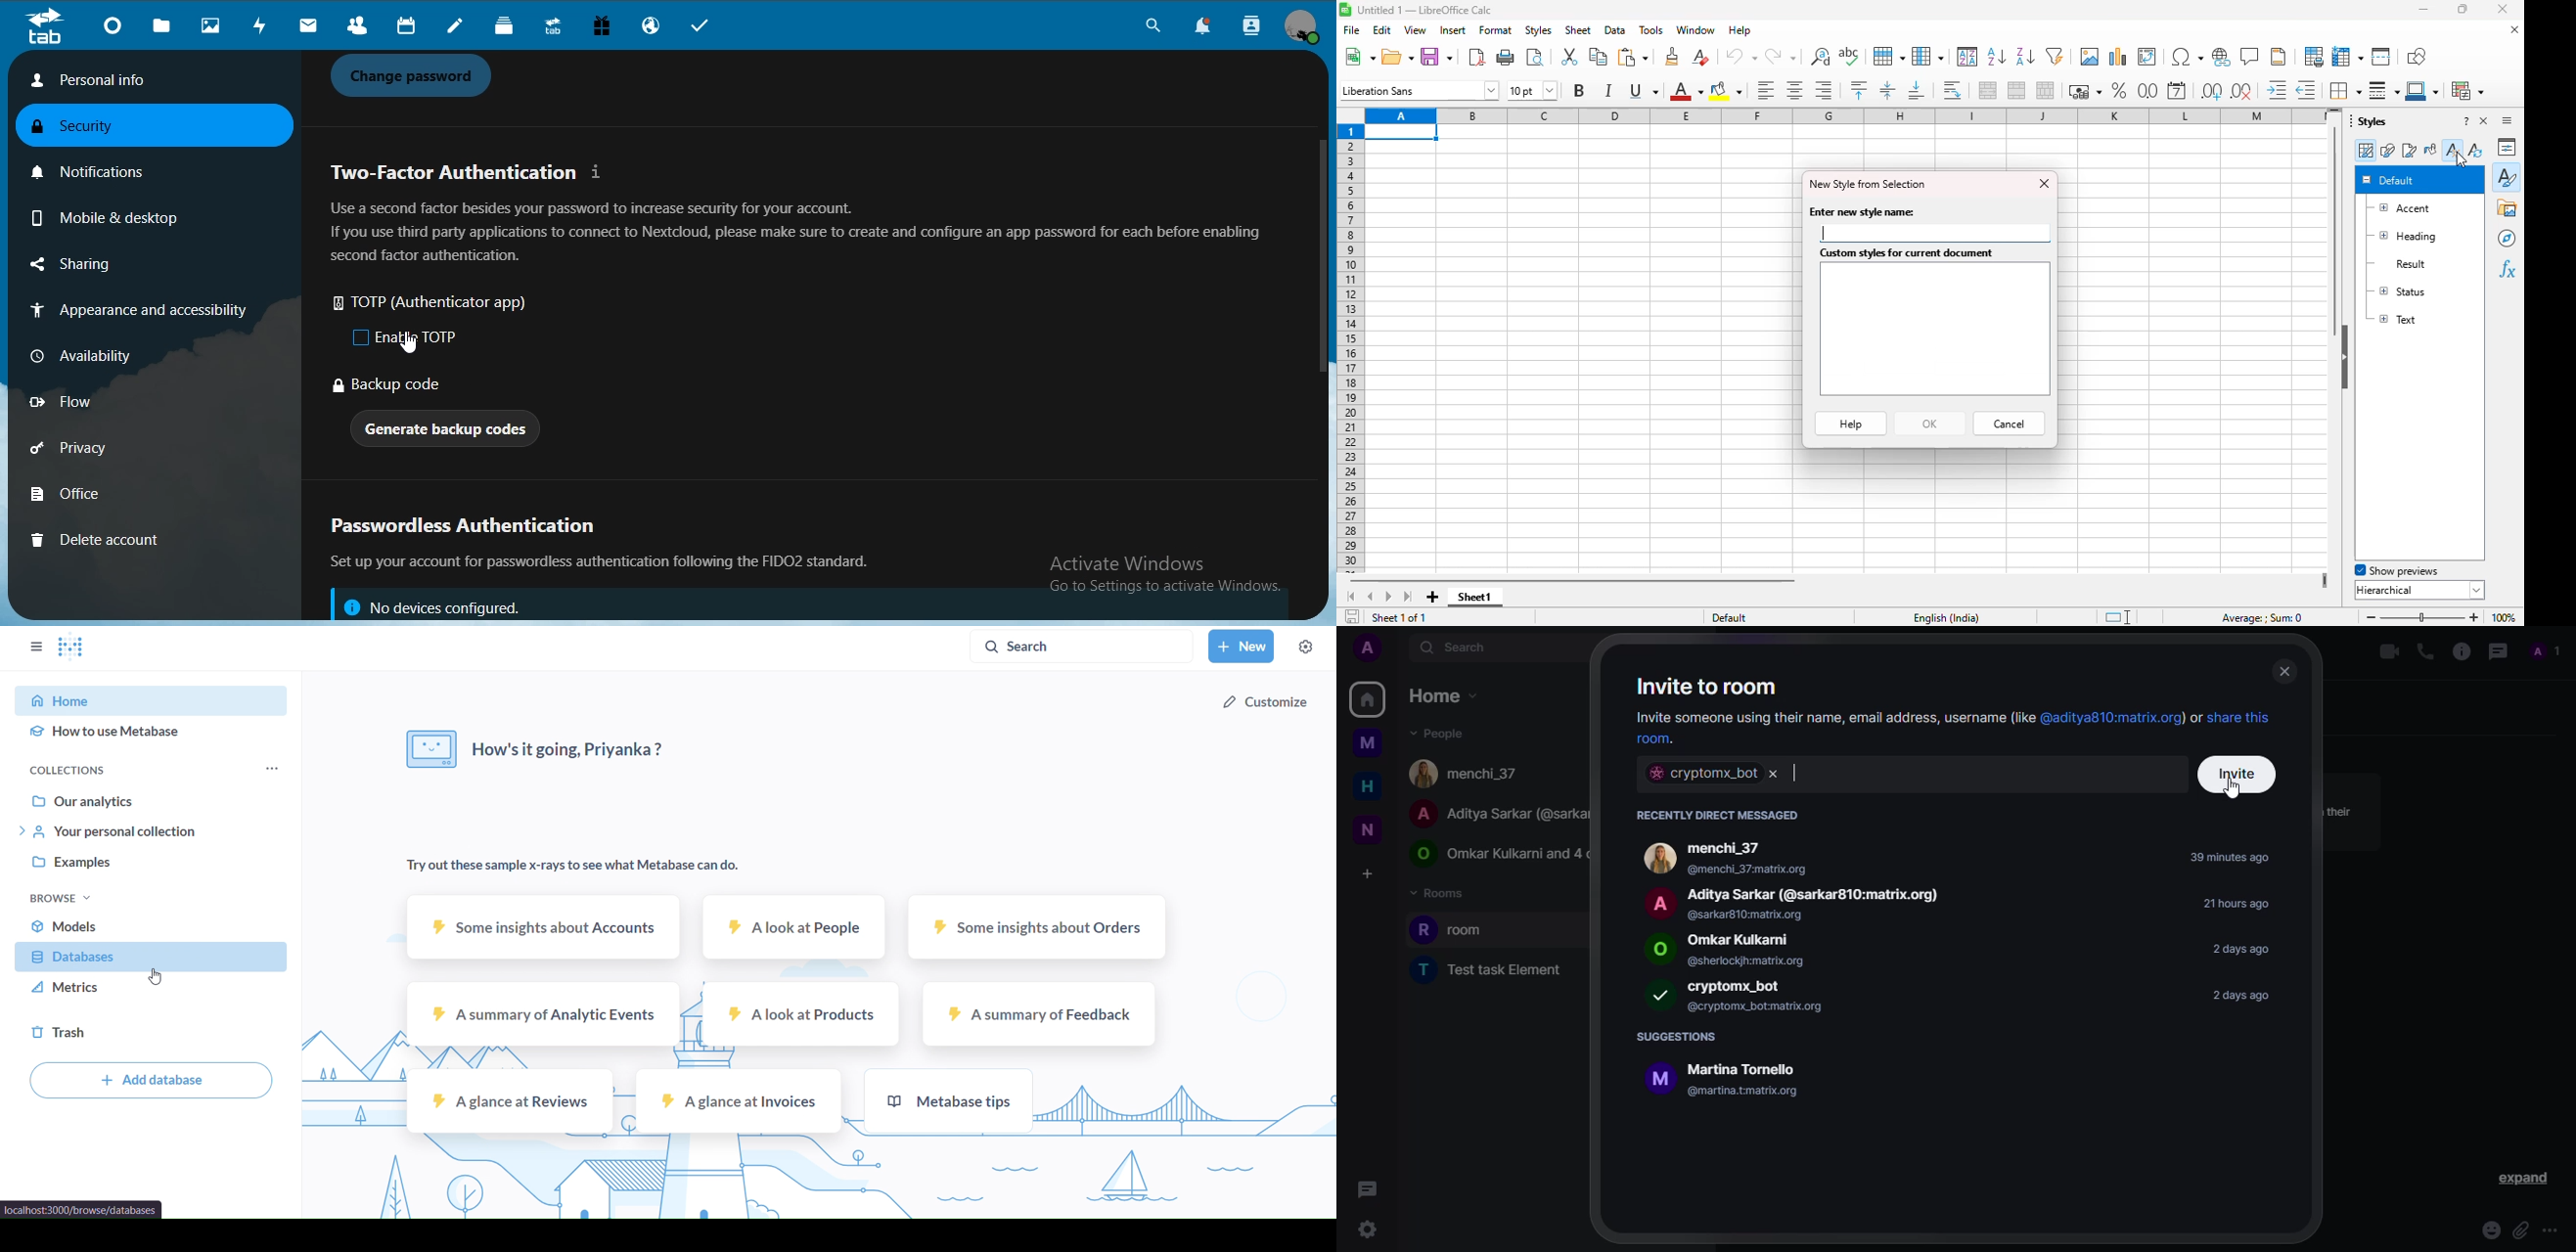 This screenshot has width=2576, height=1260. Describe the element at coordinates (1168, 576) in the screenshot. I see `Activate Windows
Go to Settings to activate Windows.` at that location.